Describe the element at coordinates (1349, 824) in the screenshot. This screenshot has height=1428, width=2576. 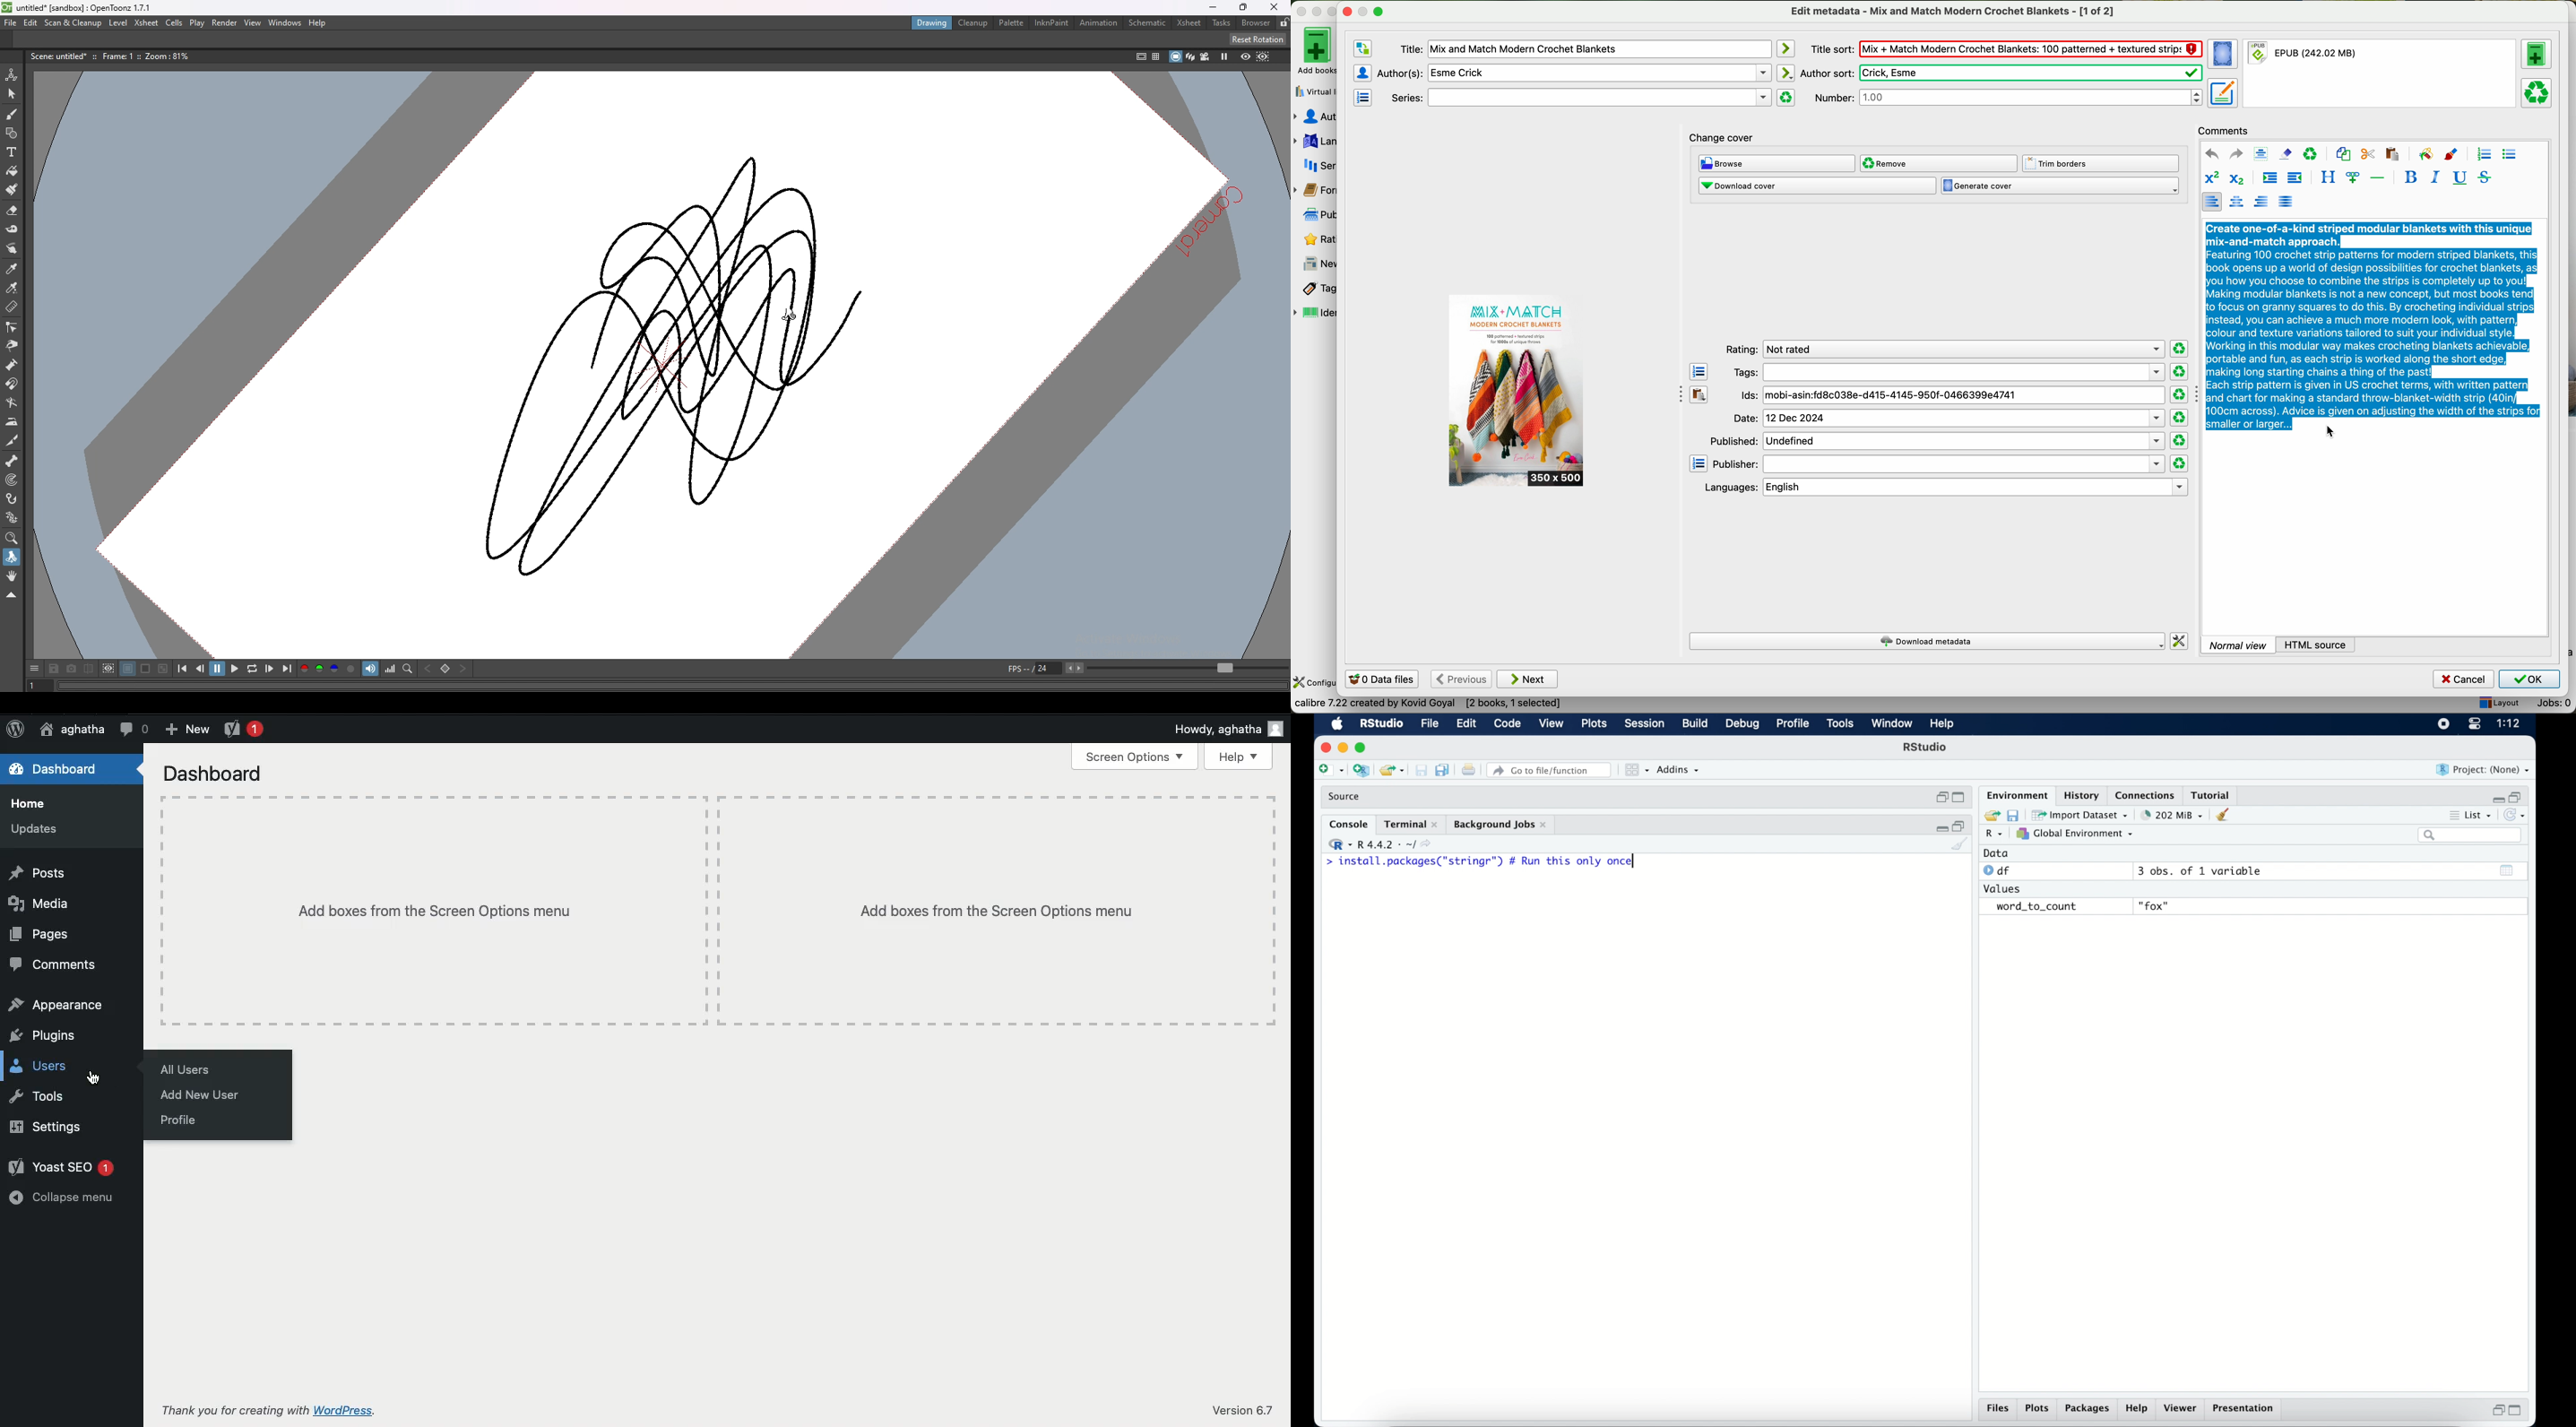
I see `console` at that location.